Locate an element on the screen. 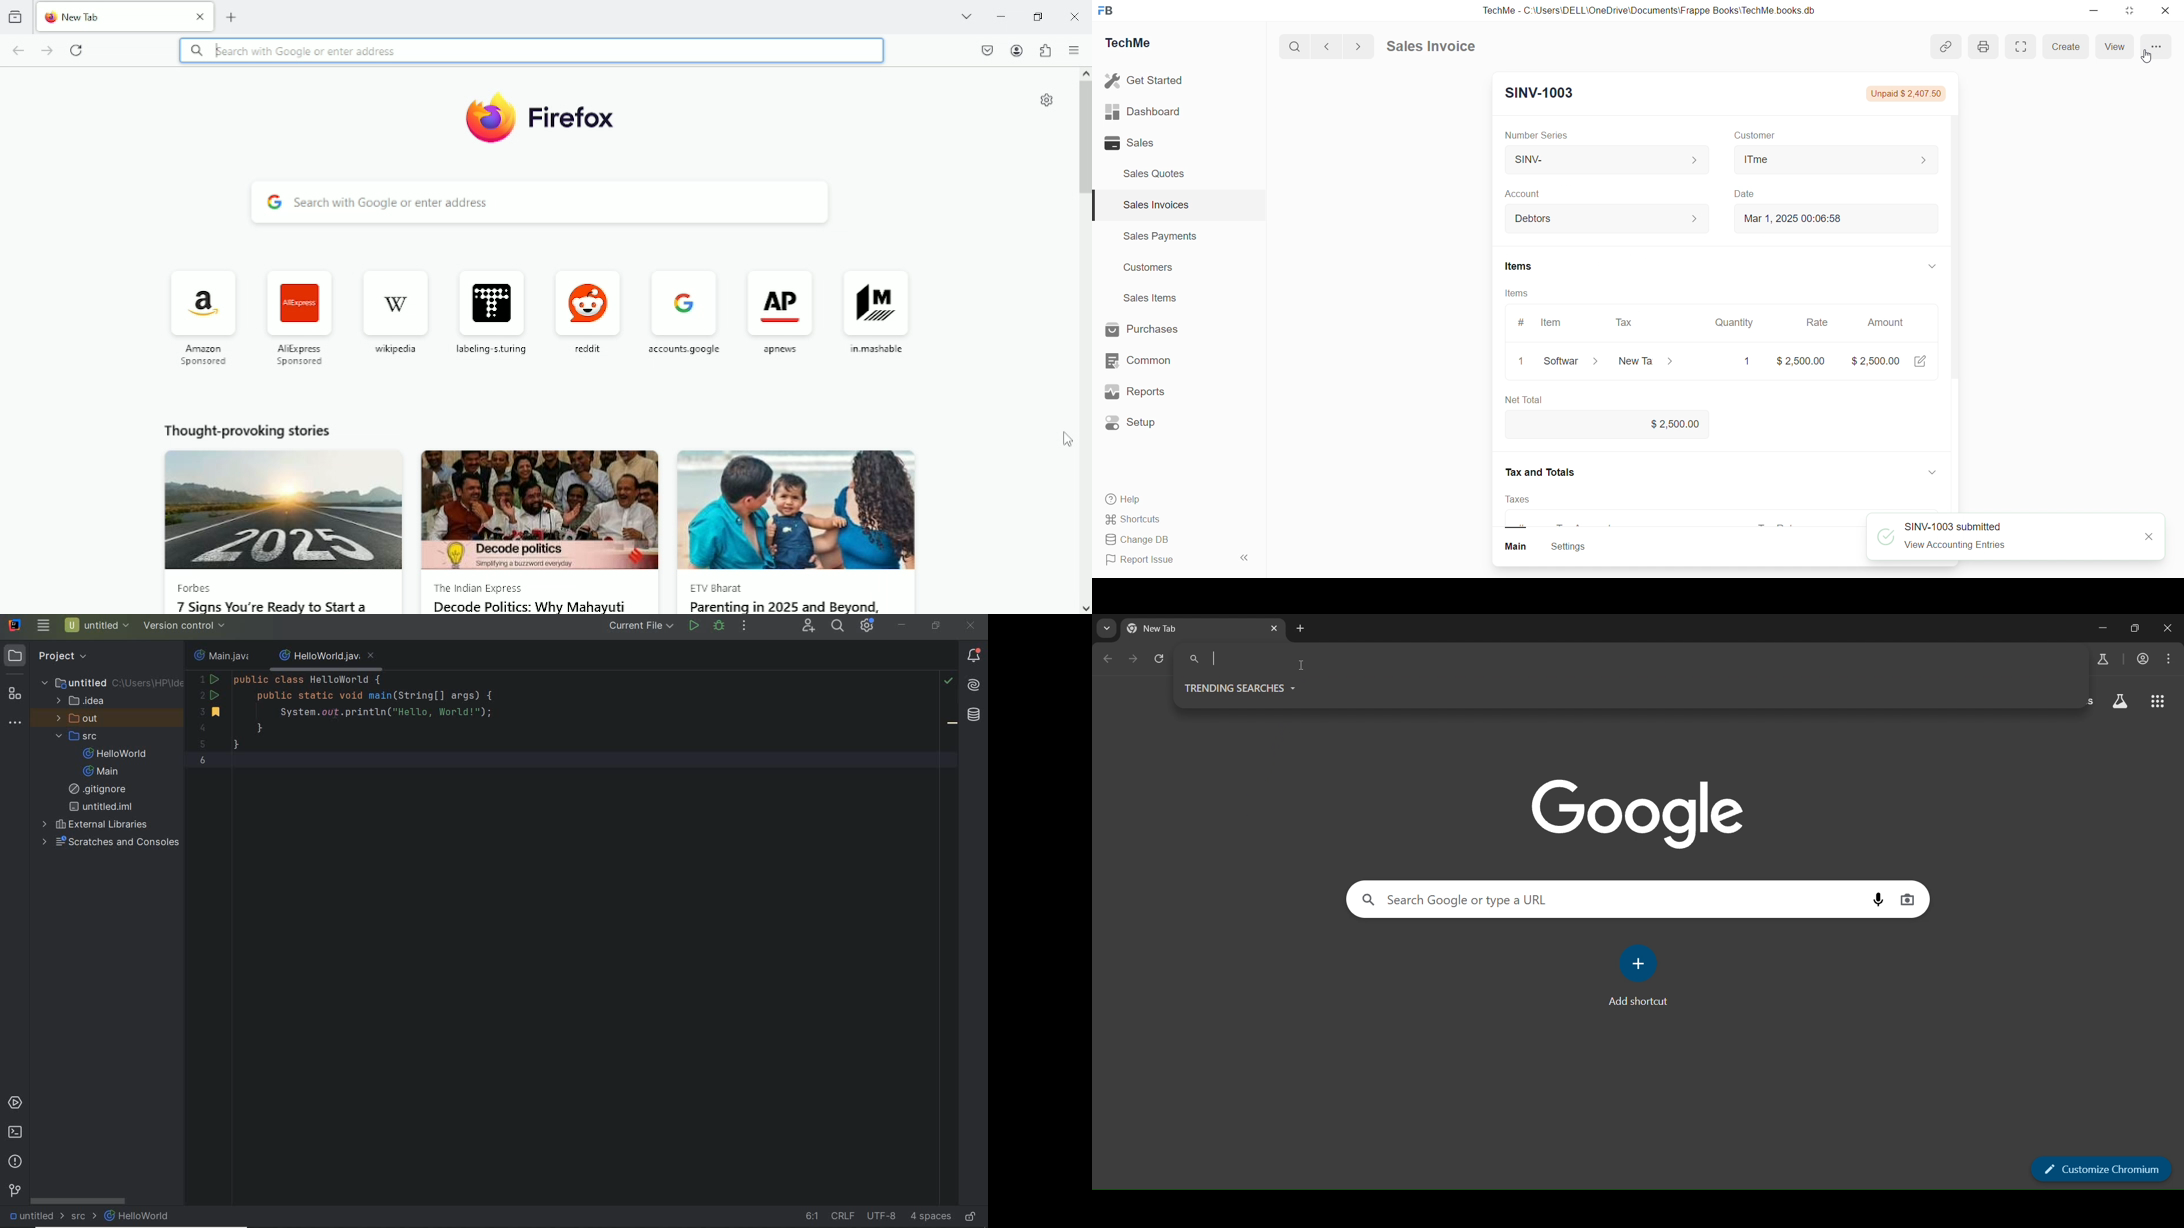 The width and height of the screenshot is (2184, 1232).  Report Issue is located at coordinates (1145, 562).